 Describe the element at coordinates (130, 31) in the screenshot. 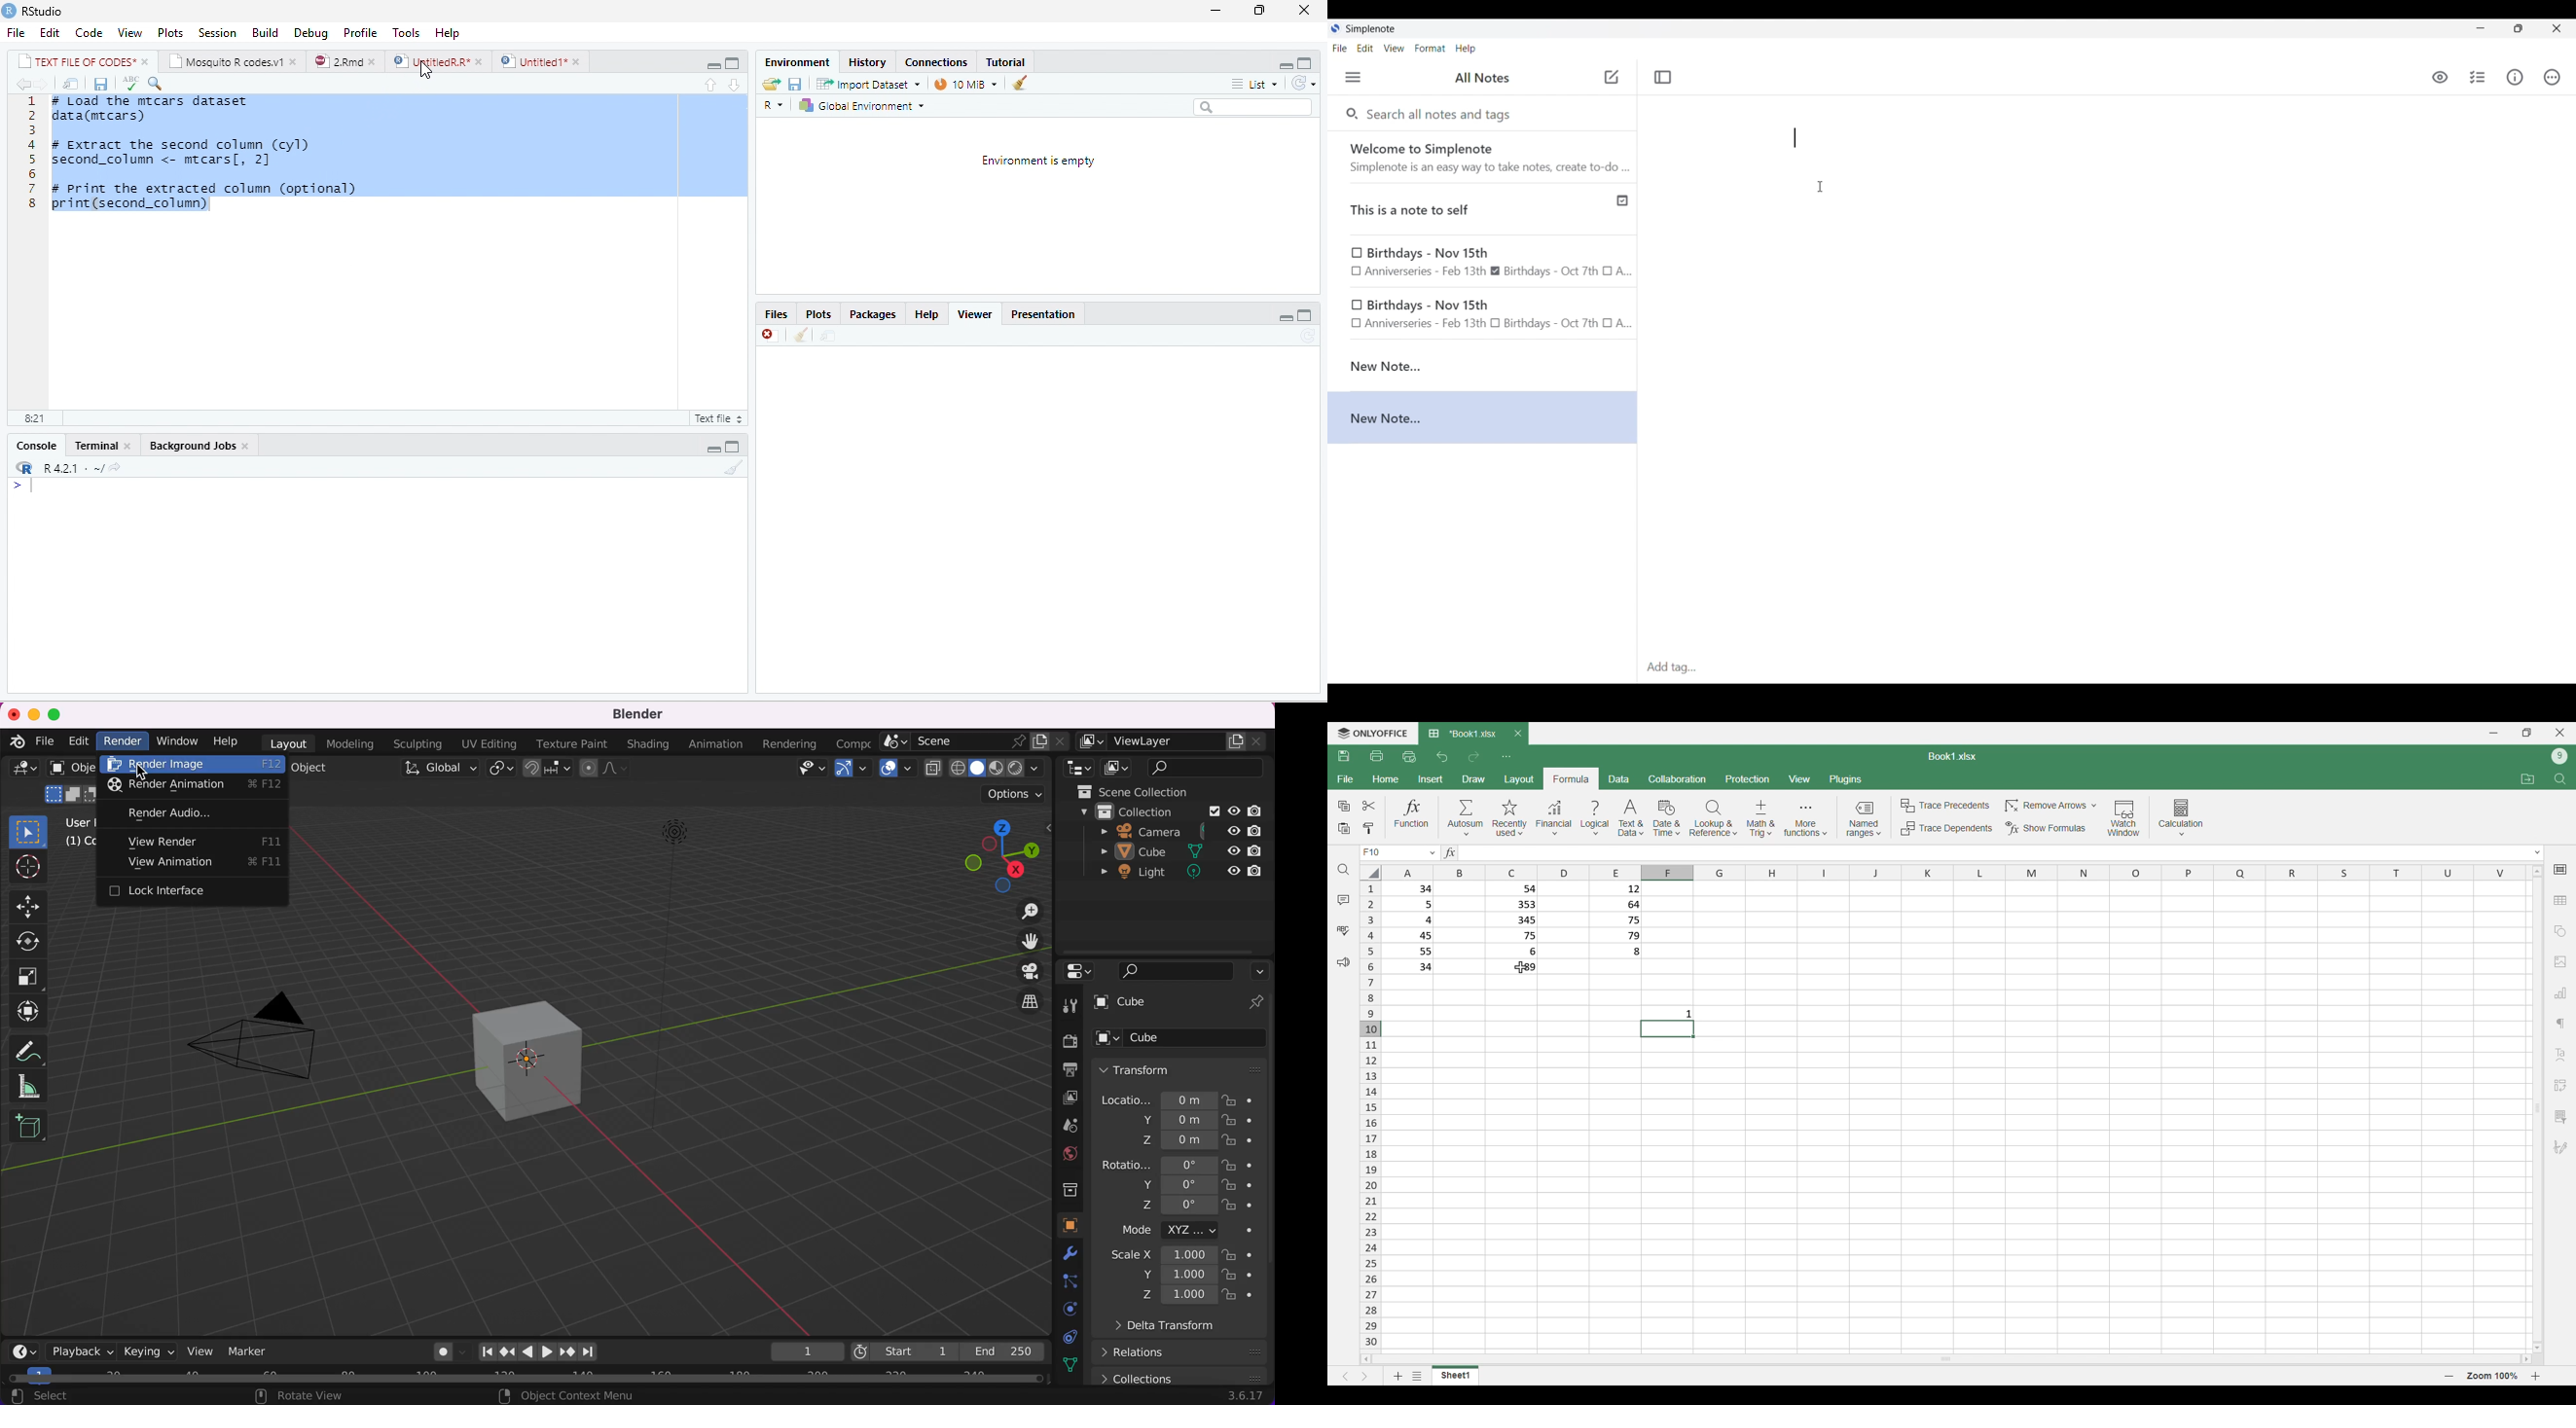

I see `View` at that location.